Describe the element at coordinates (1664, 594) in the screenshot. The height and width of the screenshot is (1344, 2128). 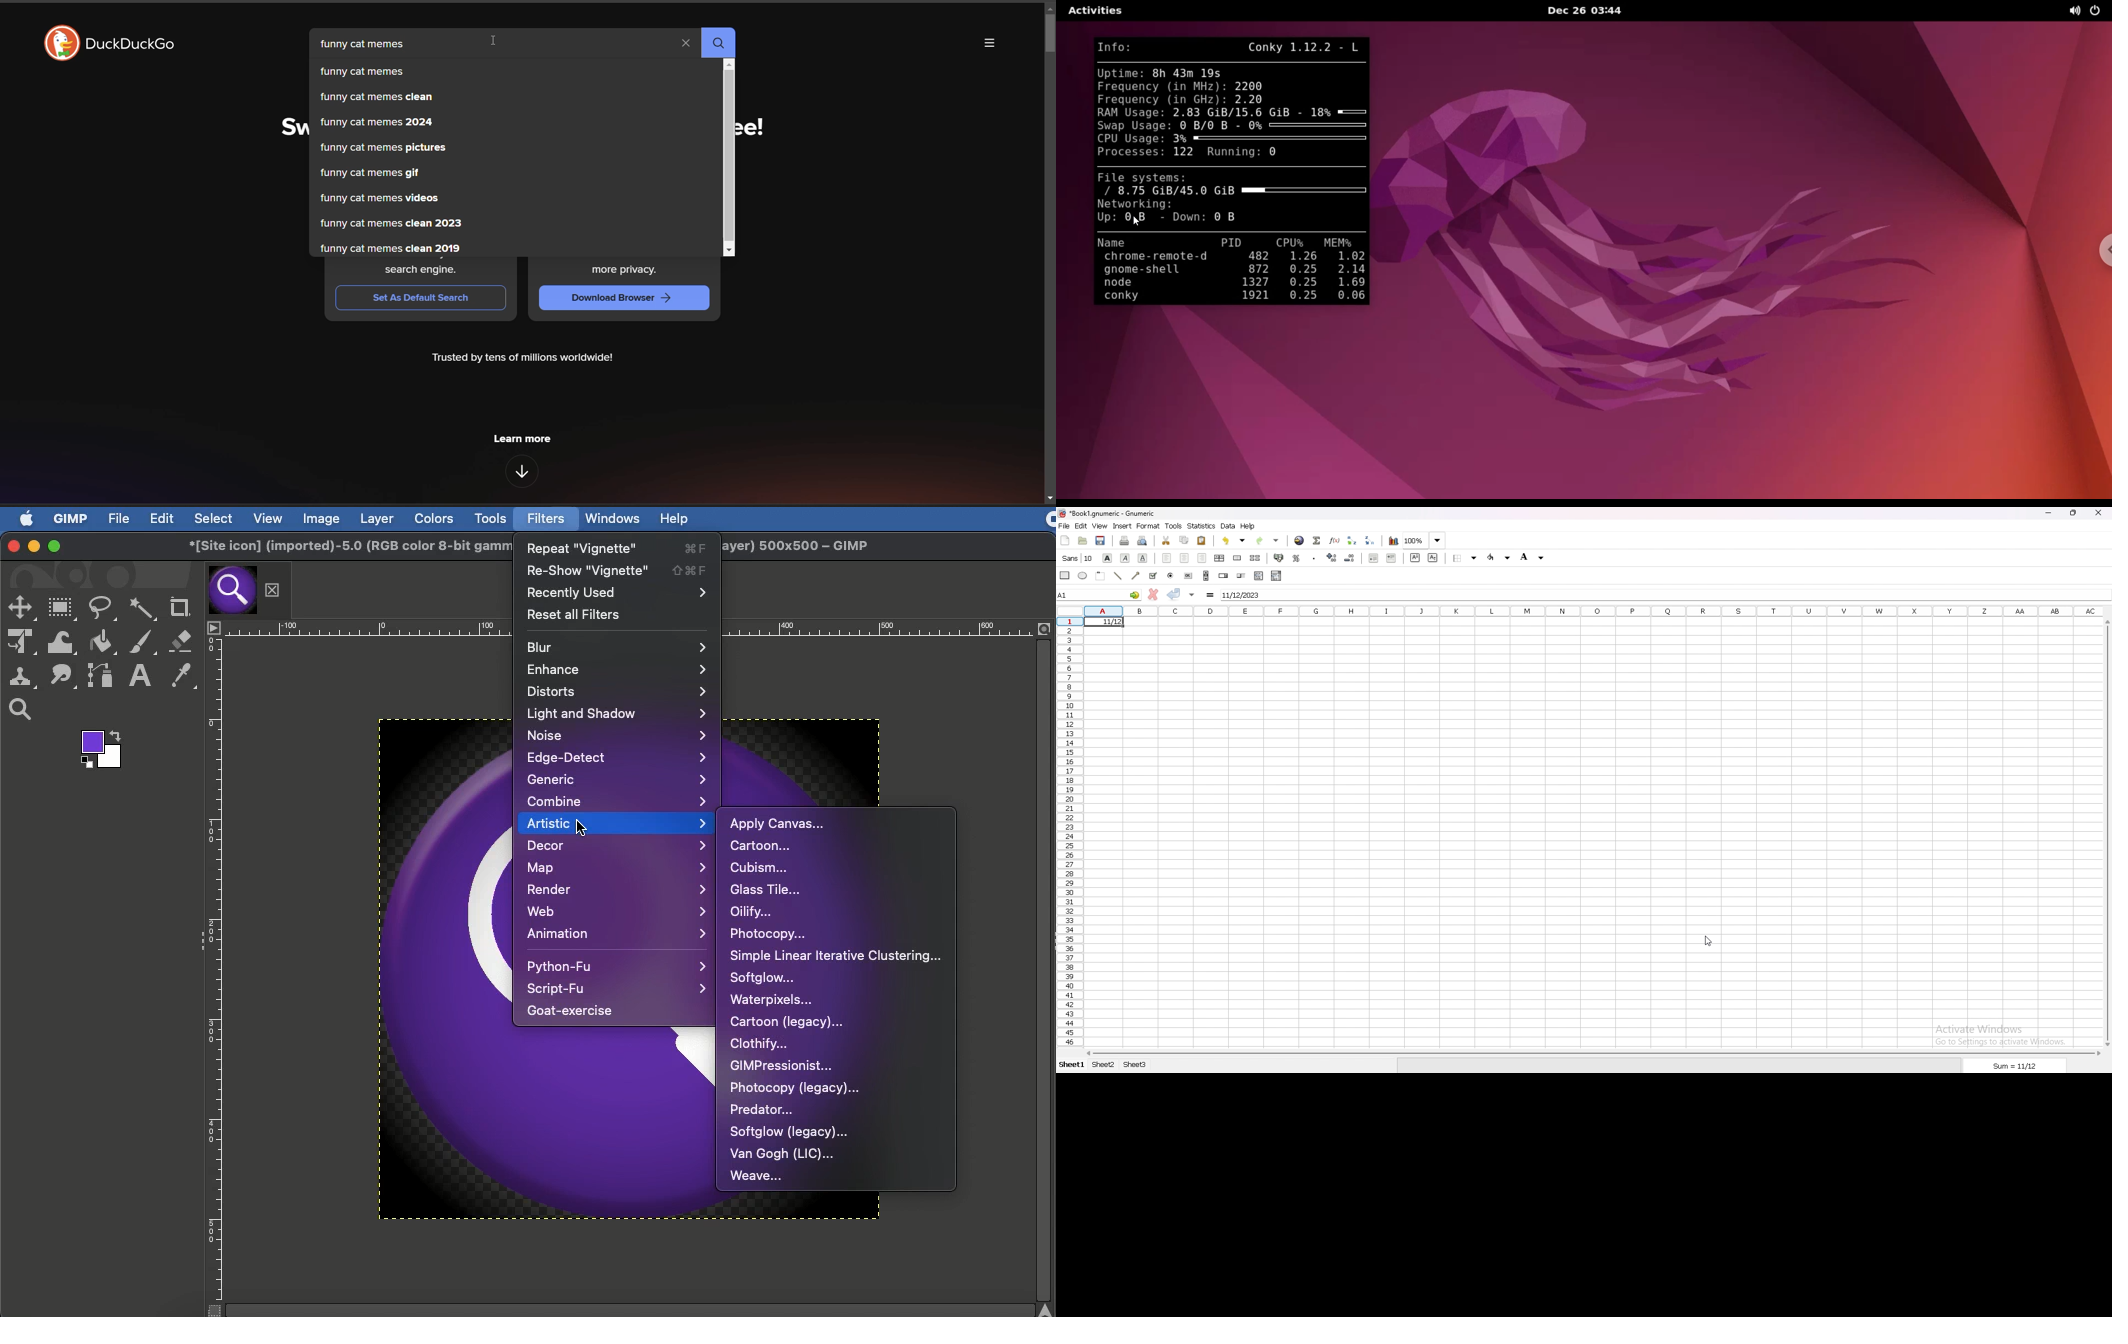
I see `selected cell input` at that location.